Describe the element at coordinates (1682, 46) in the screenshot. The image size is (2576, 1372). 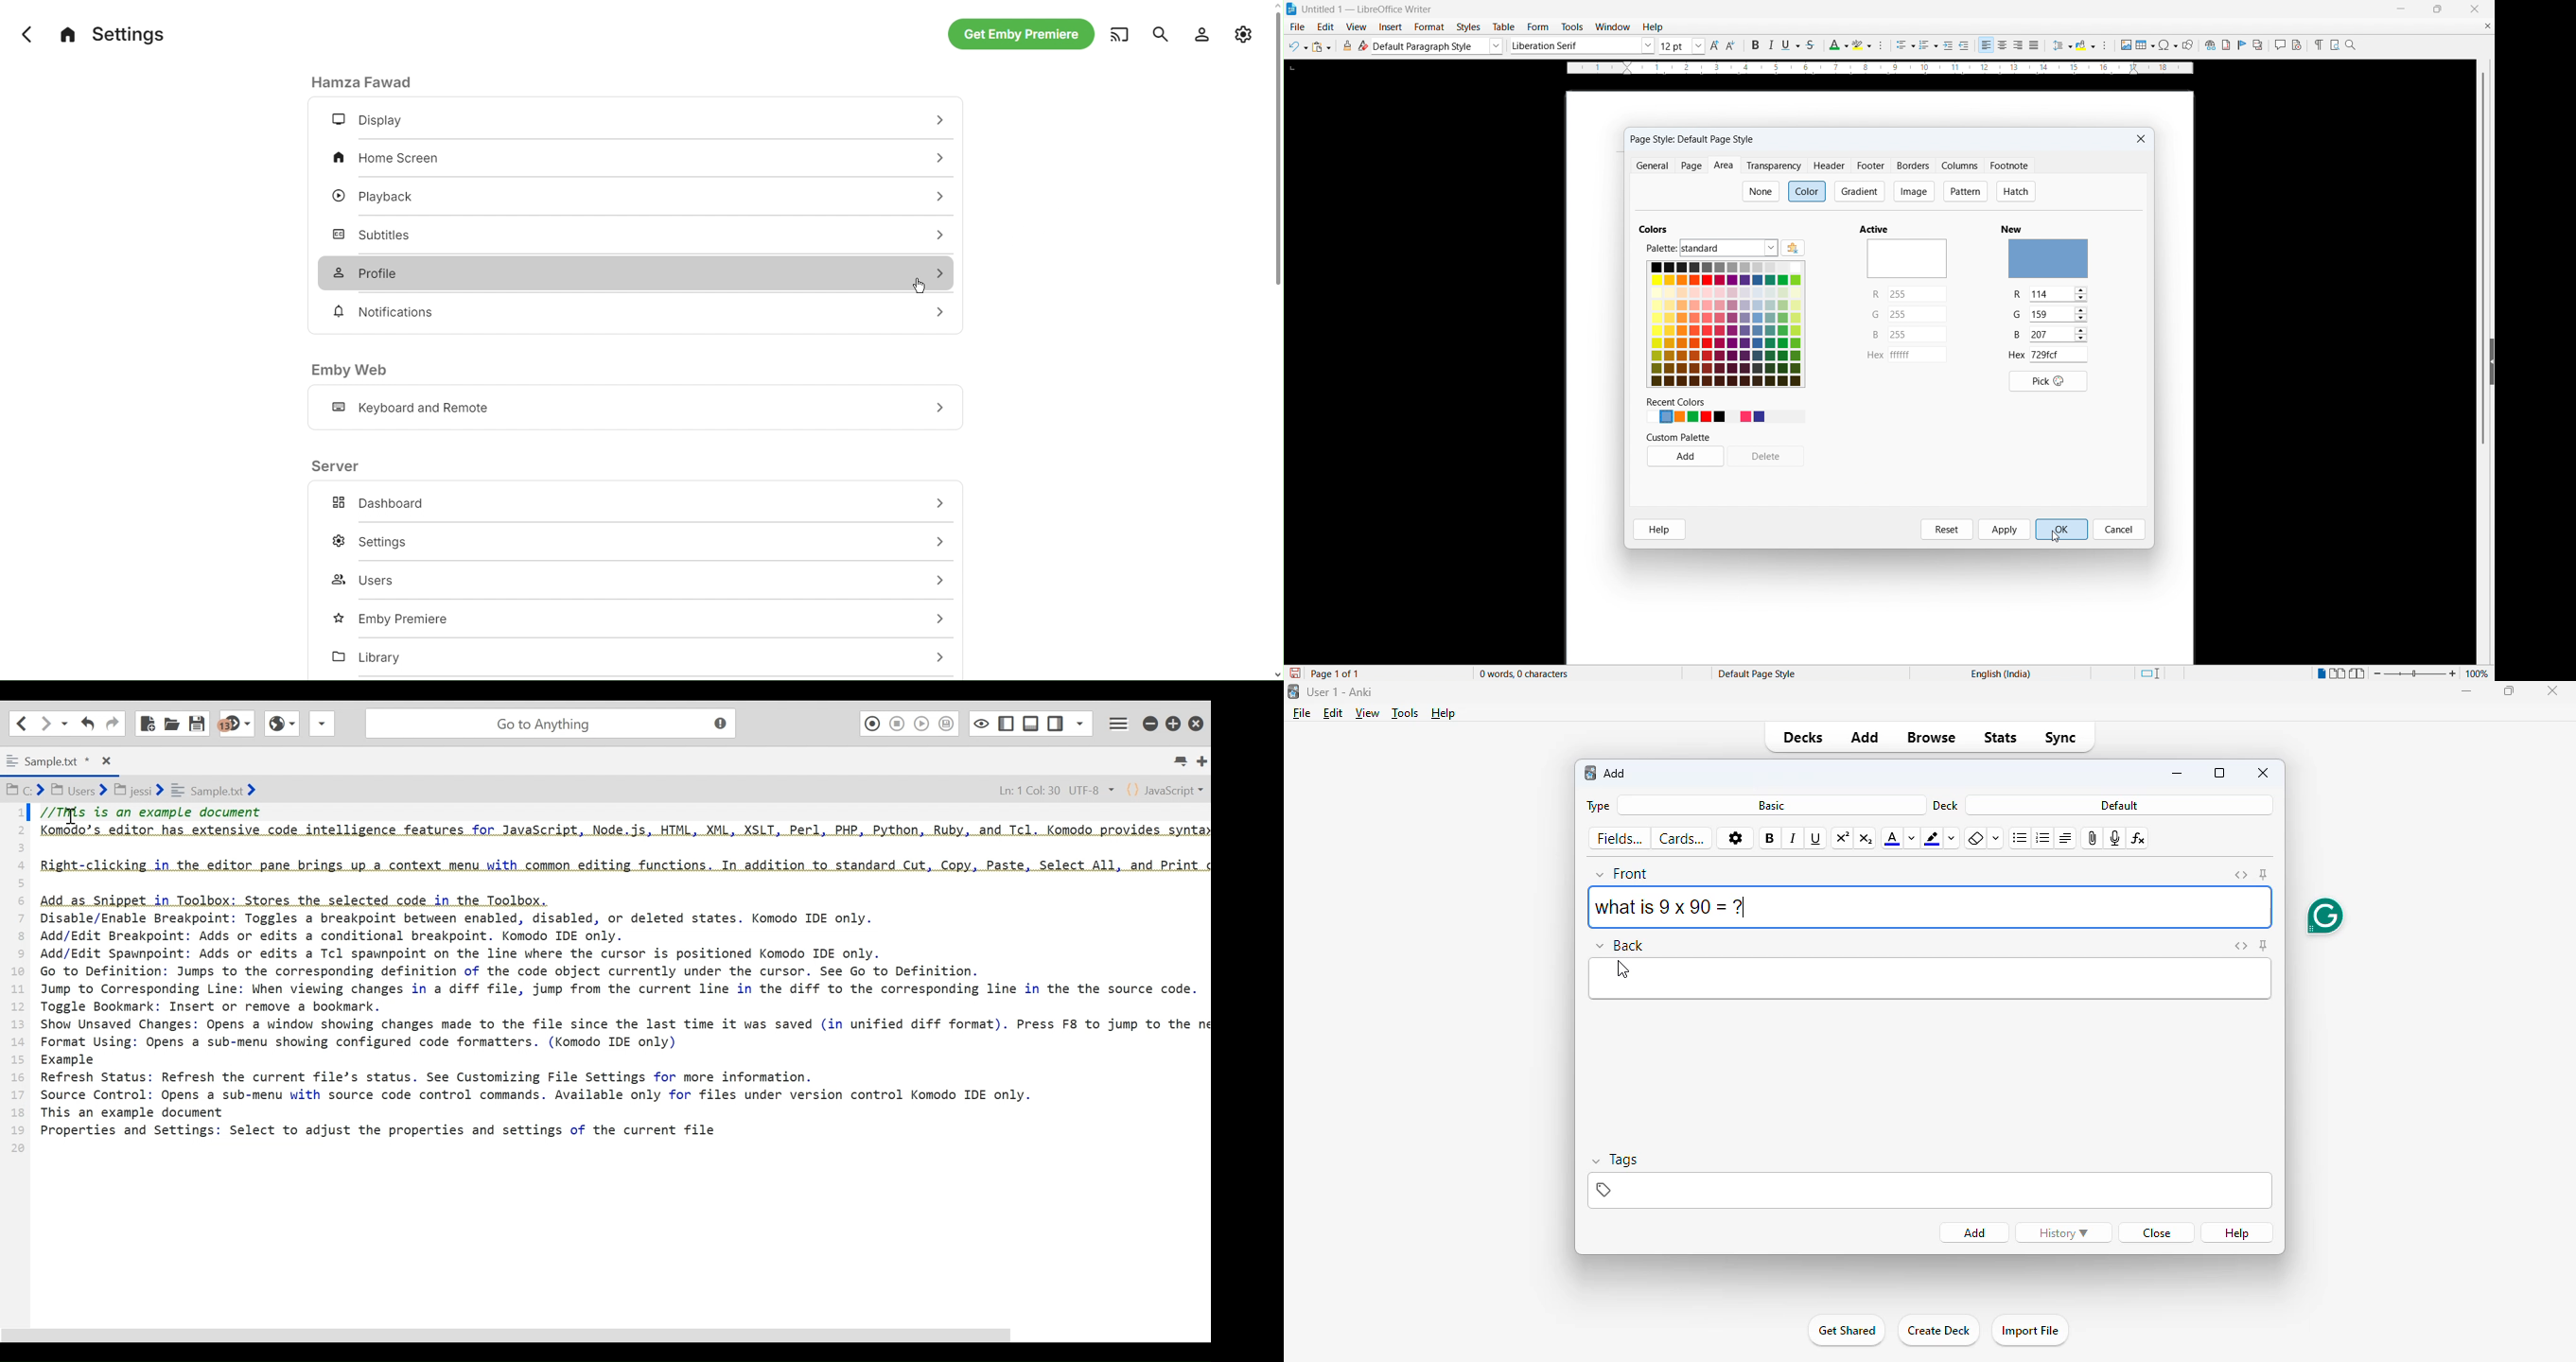
I see `Set font size ` at that location.